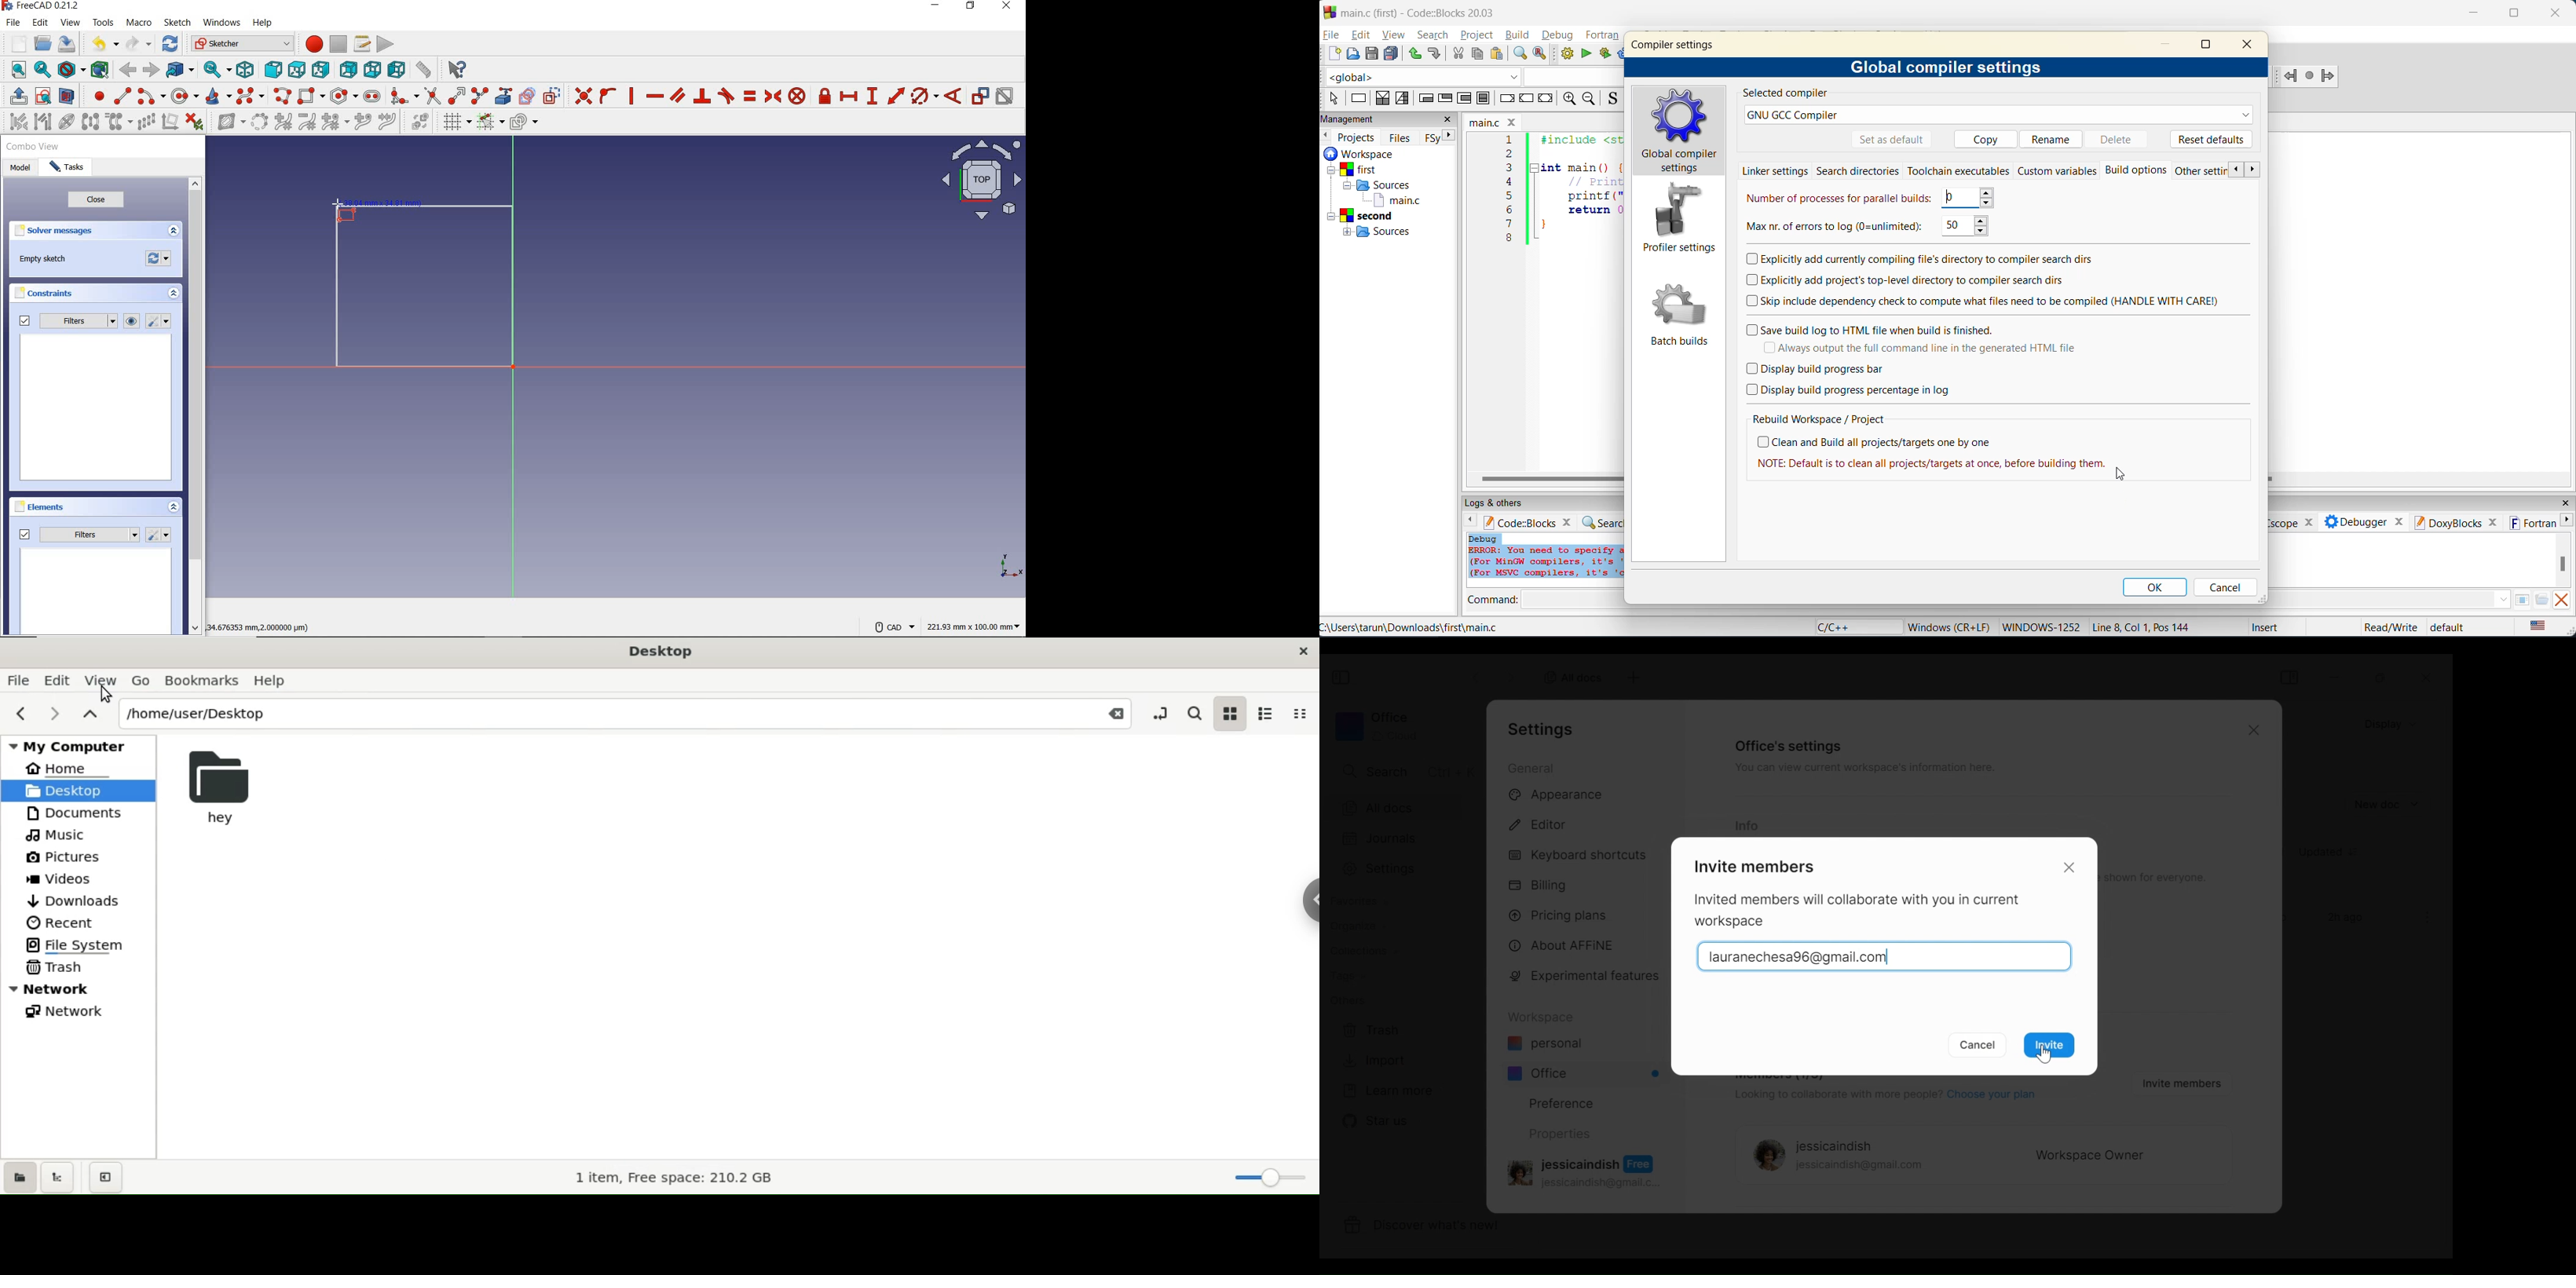  What do you see at coordinates (523, 121) in the screenshot?
I see `configure rendering order` at bounding box center [523, 121].